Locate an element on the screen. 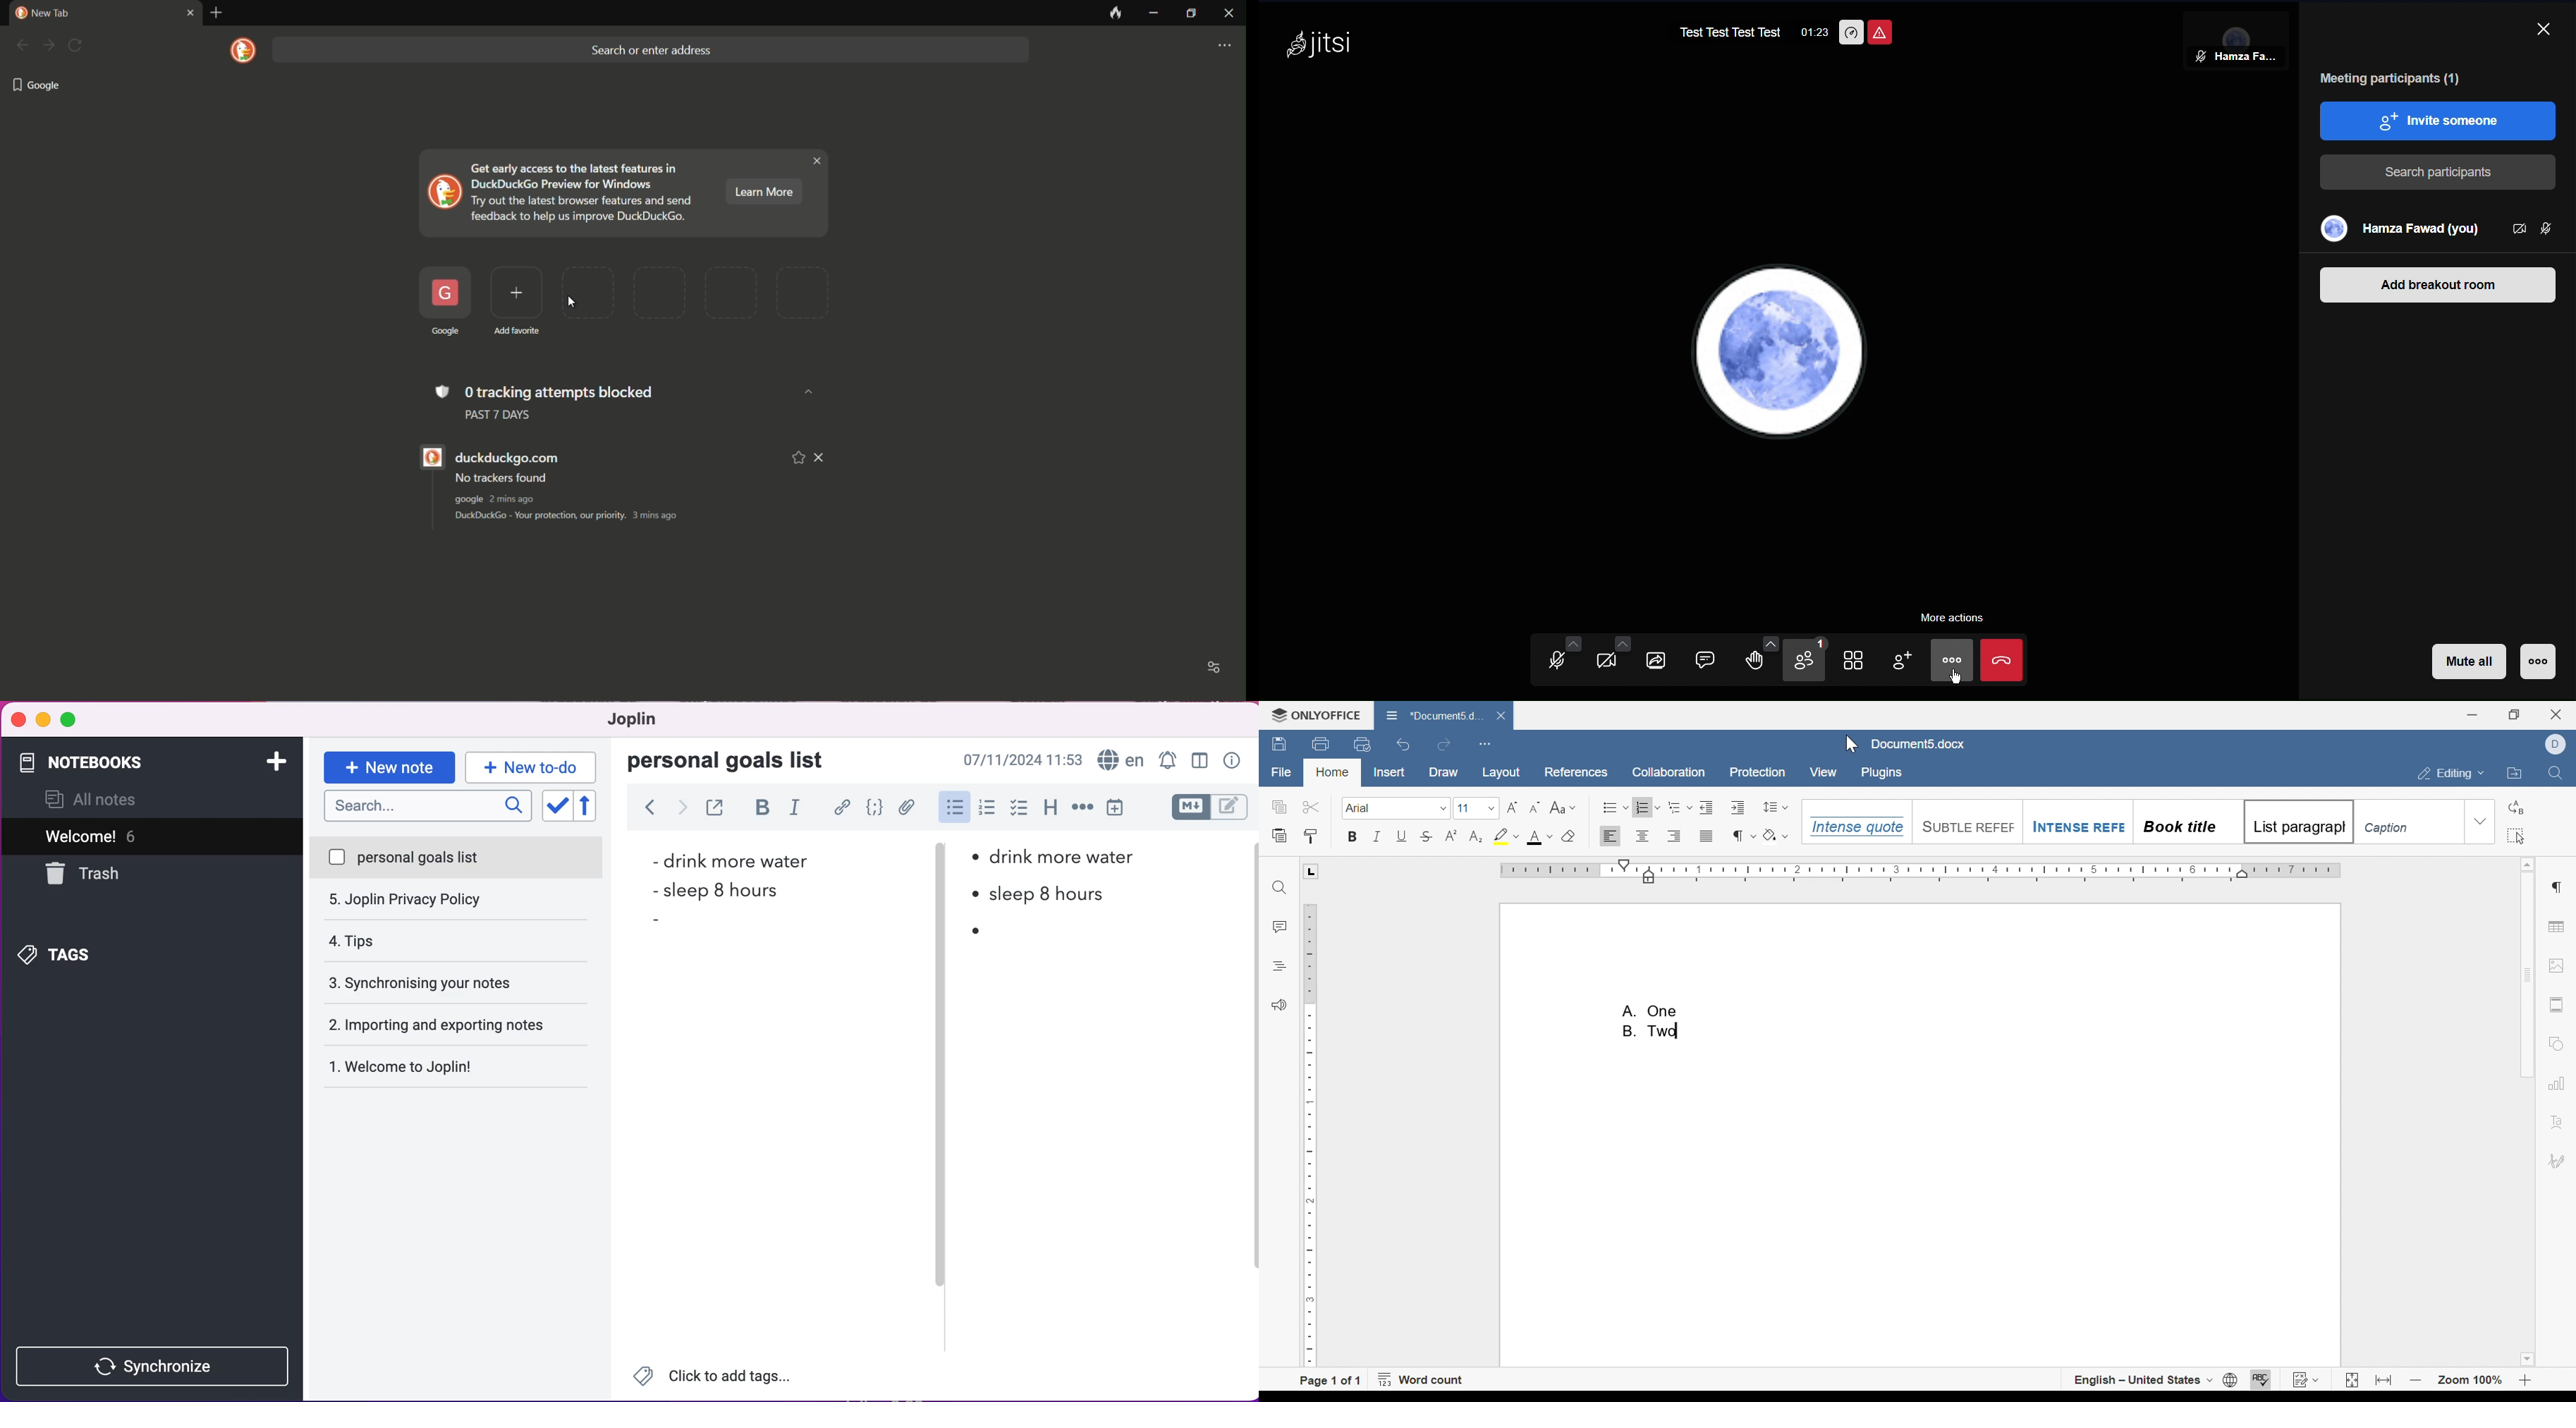 This screenshot has width=2576, height=1428. strikethrough is located at coordinates (1425, 836).